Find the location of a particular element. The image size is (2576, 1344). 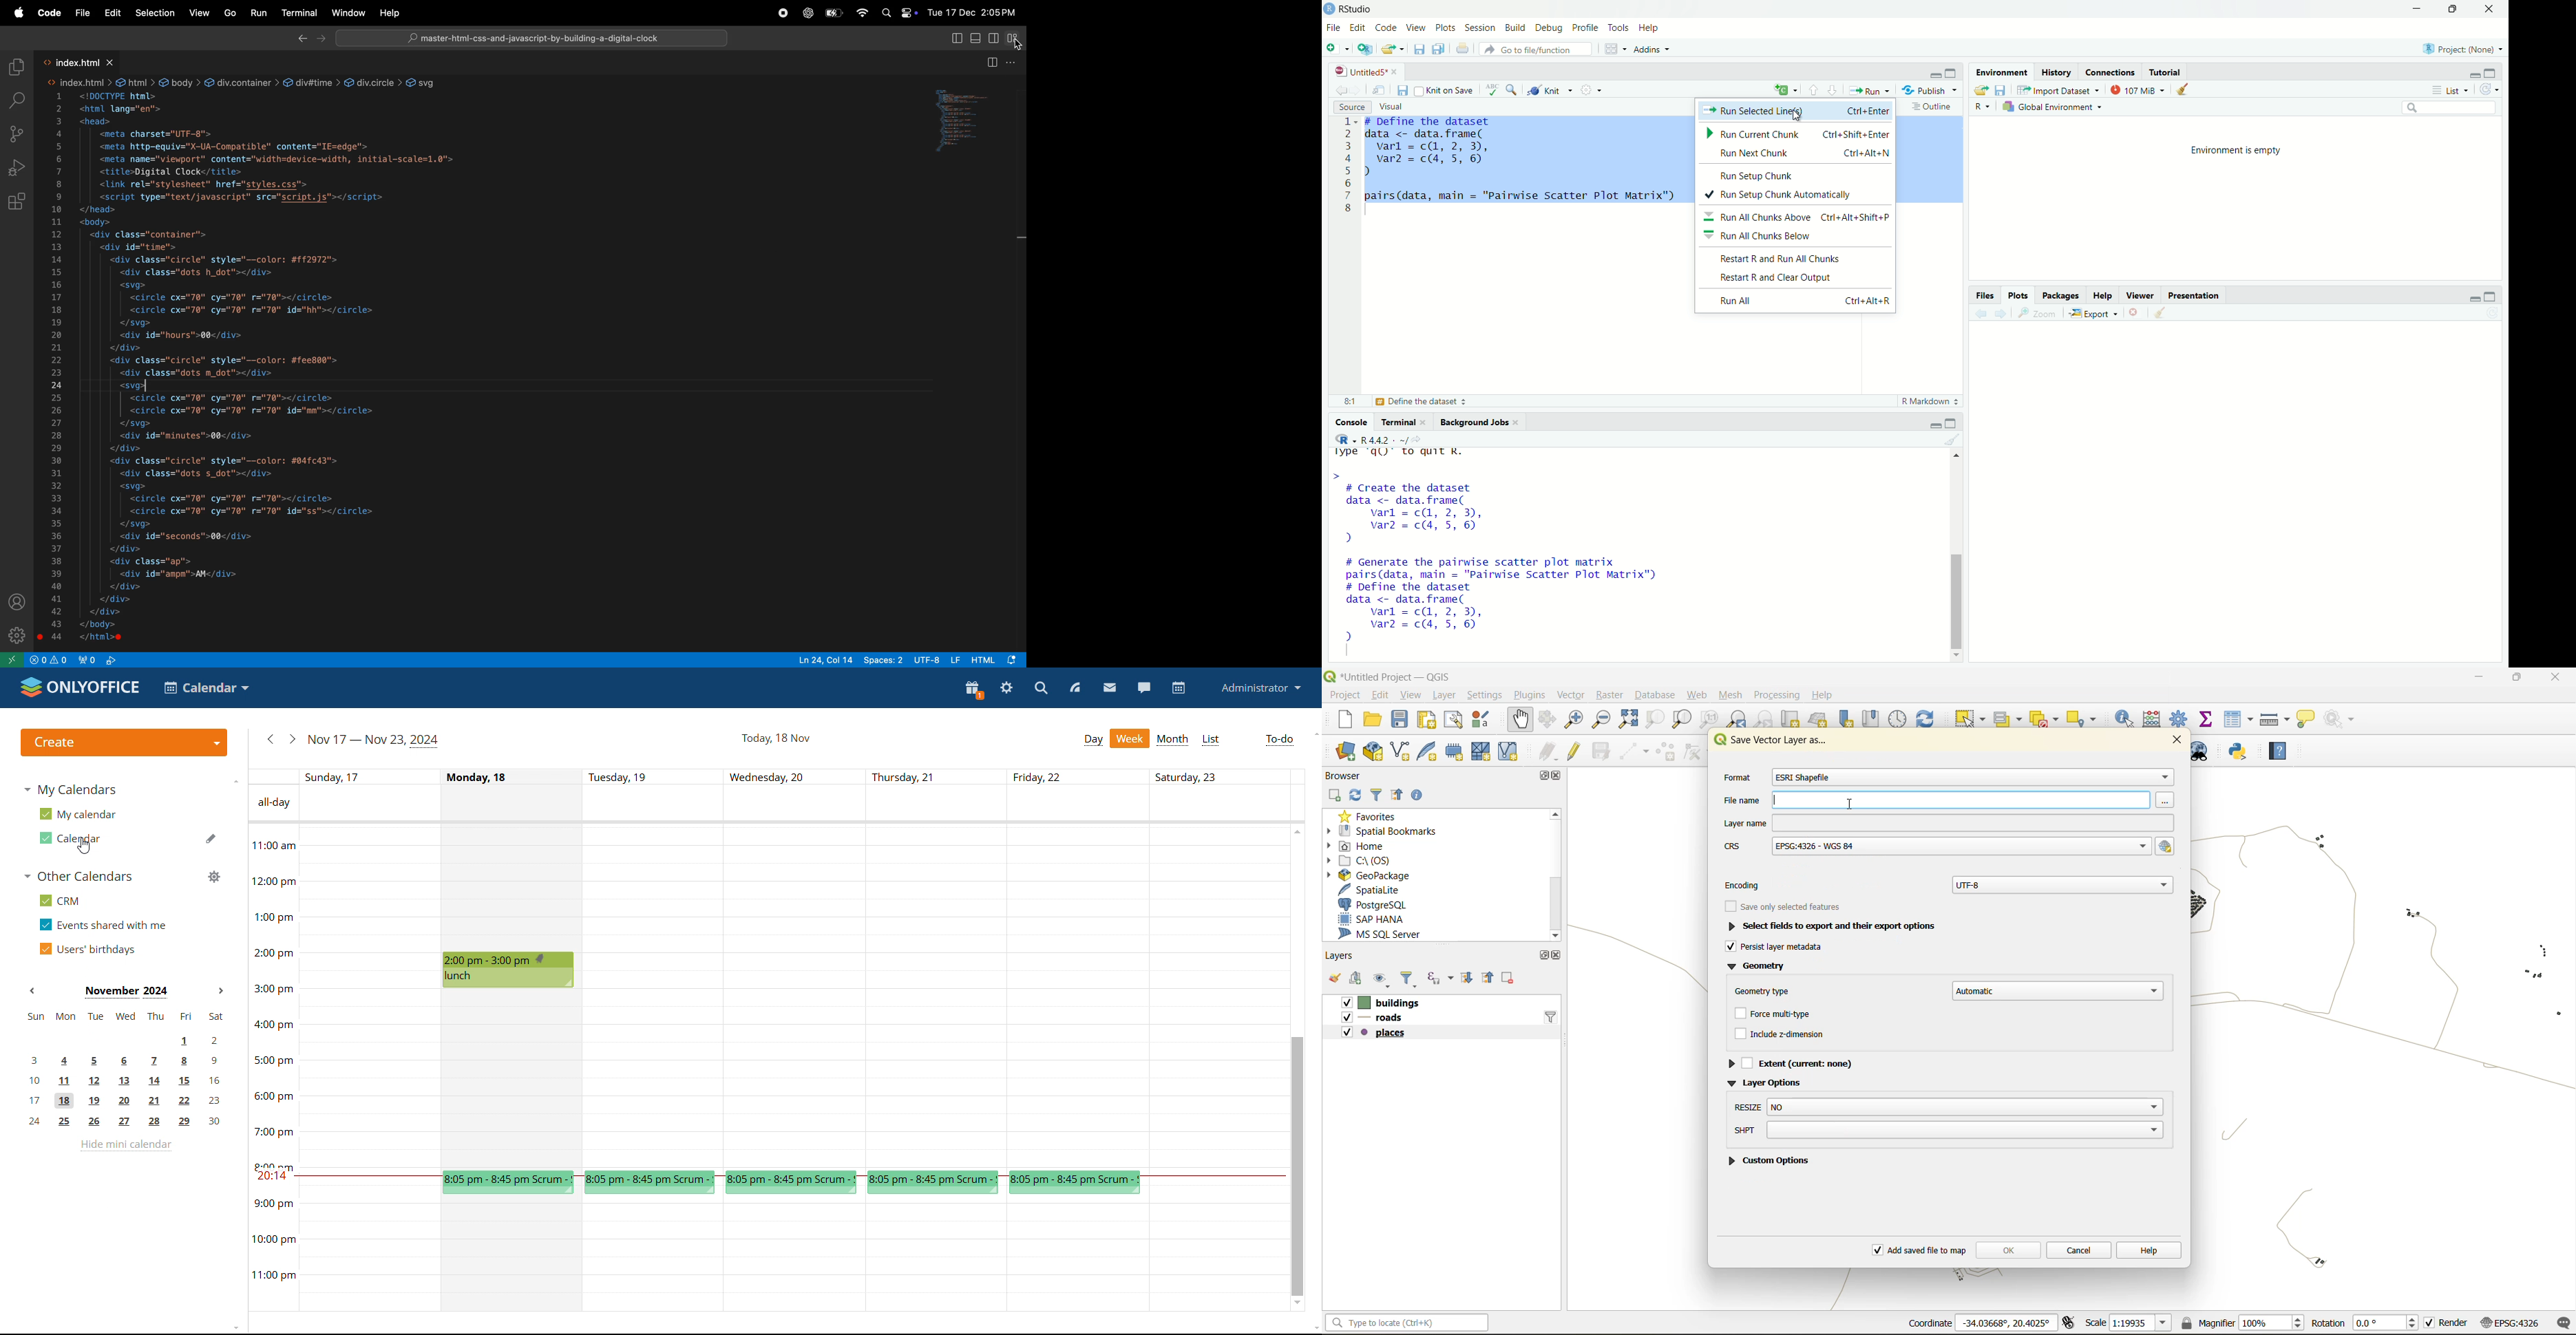

Clear console (Ctrl +L) is located at coordinates (2183, 88).